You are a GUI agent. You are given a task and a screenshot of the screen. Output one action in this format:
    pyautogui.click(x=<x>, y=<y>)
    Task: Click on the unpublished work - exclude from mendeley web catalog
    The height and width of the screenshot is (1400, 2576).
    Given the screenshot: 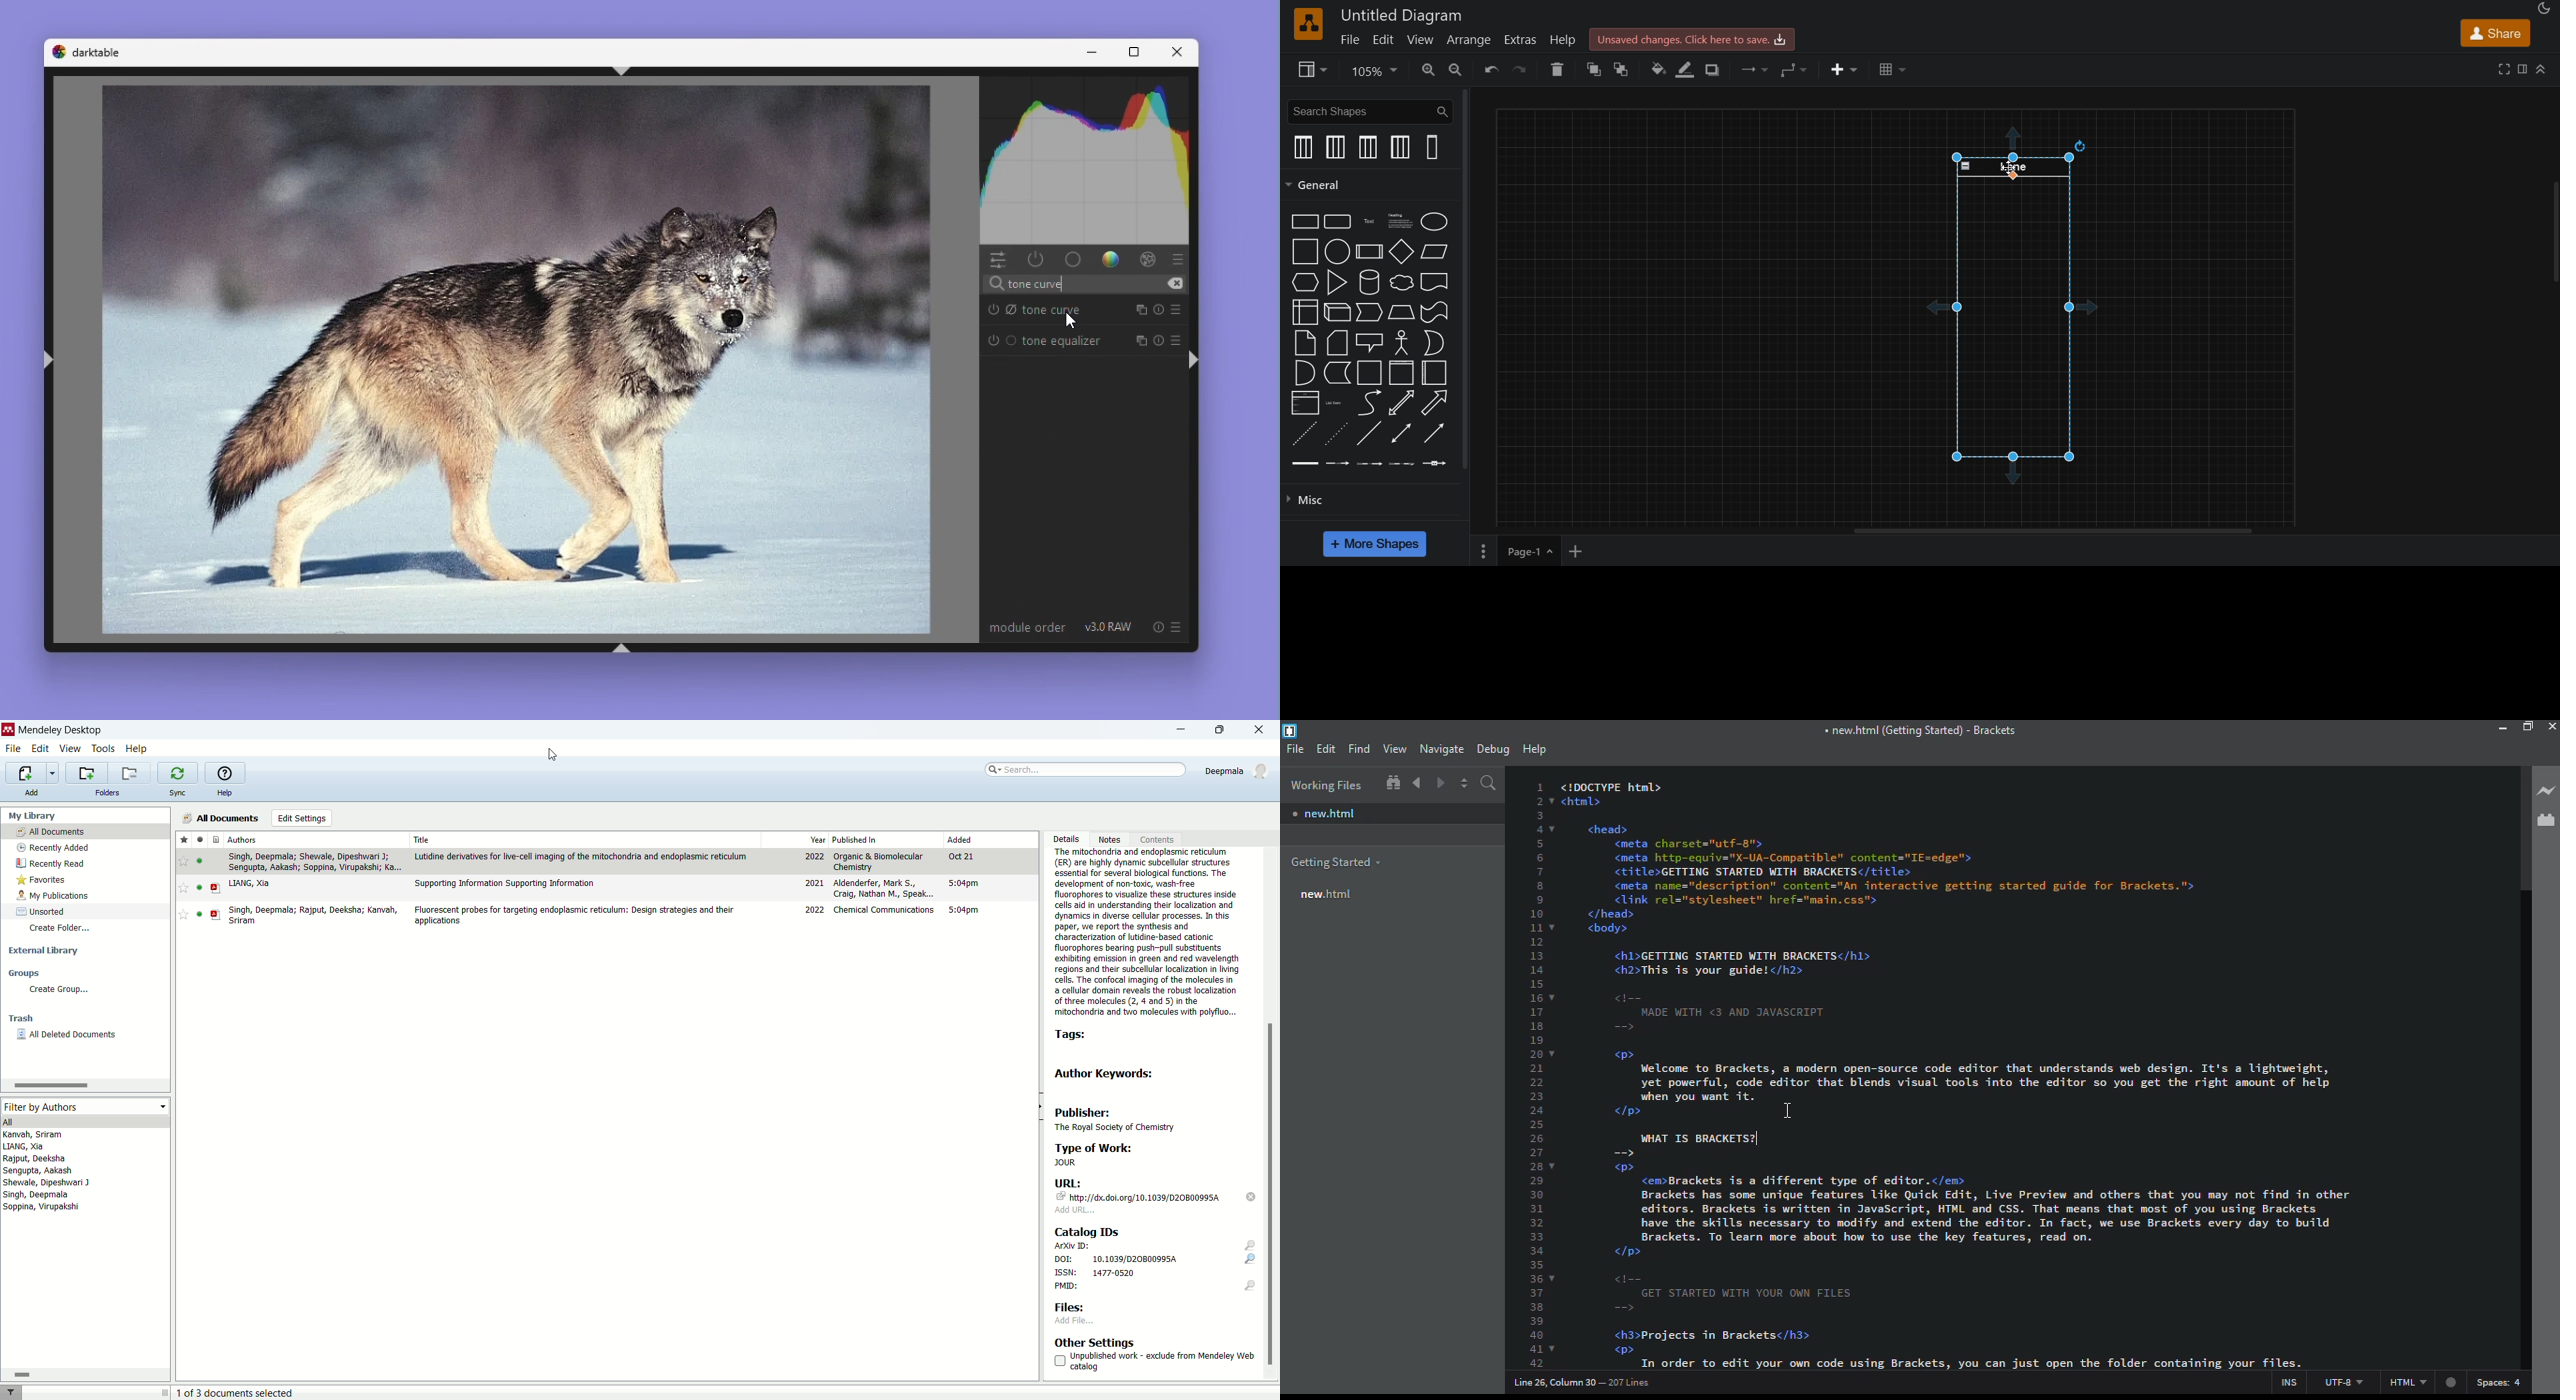 What is the action you would take?
    pyautogui.click(x=1154, y=1361)
    